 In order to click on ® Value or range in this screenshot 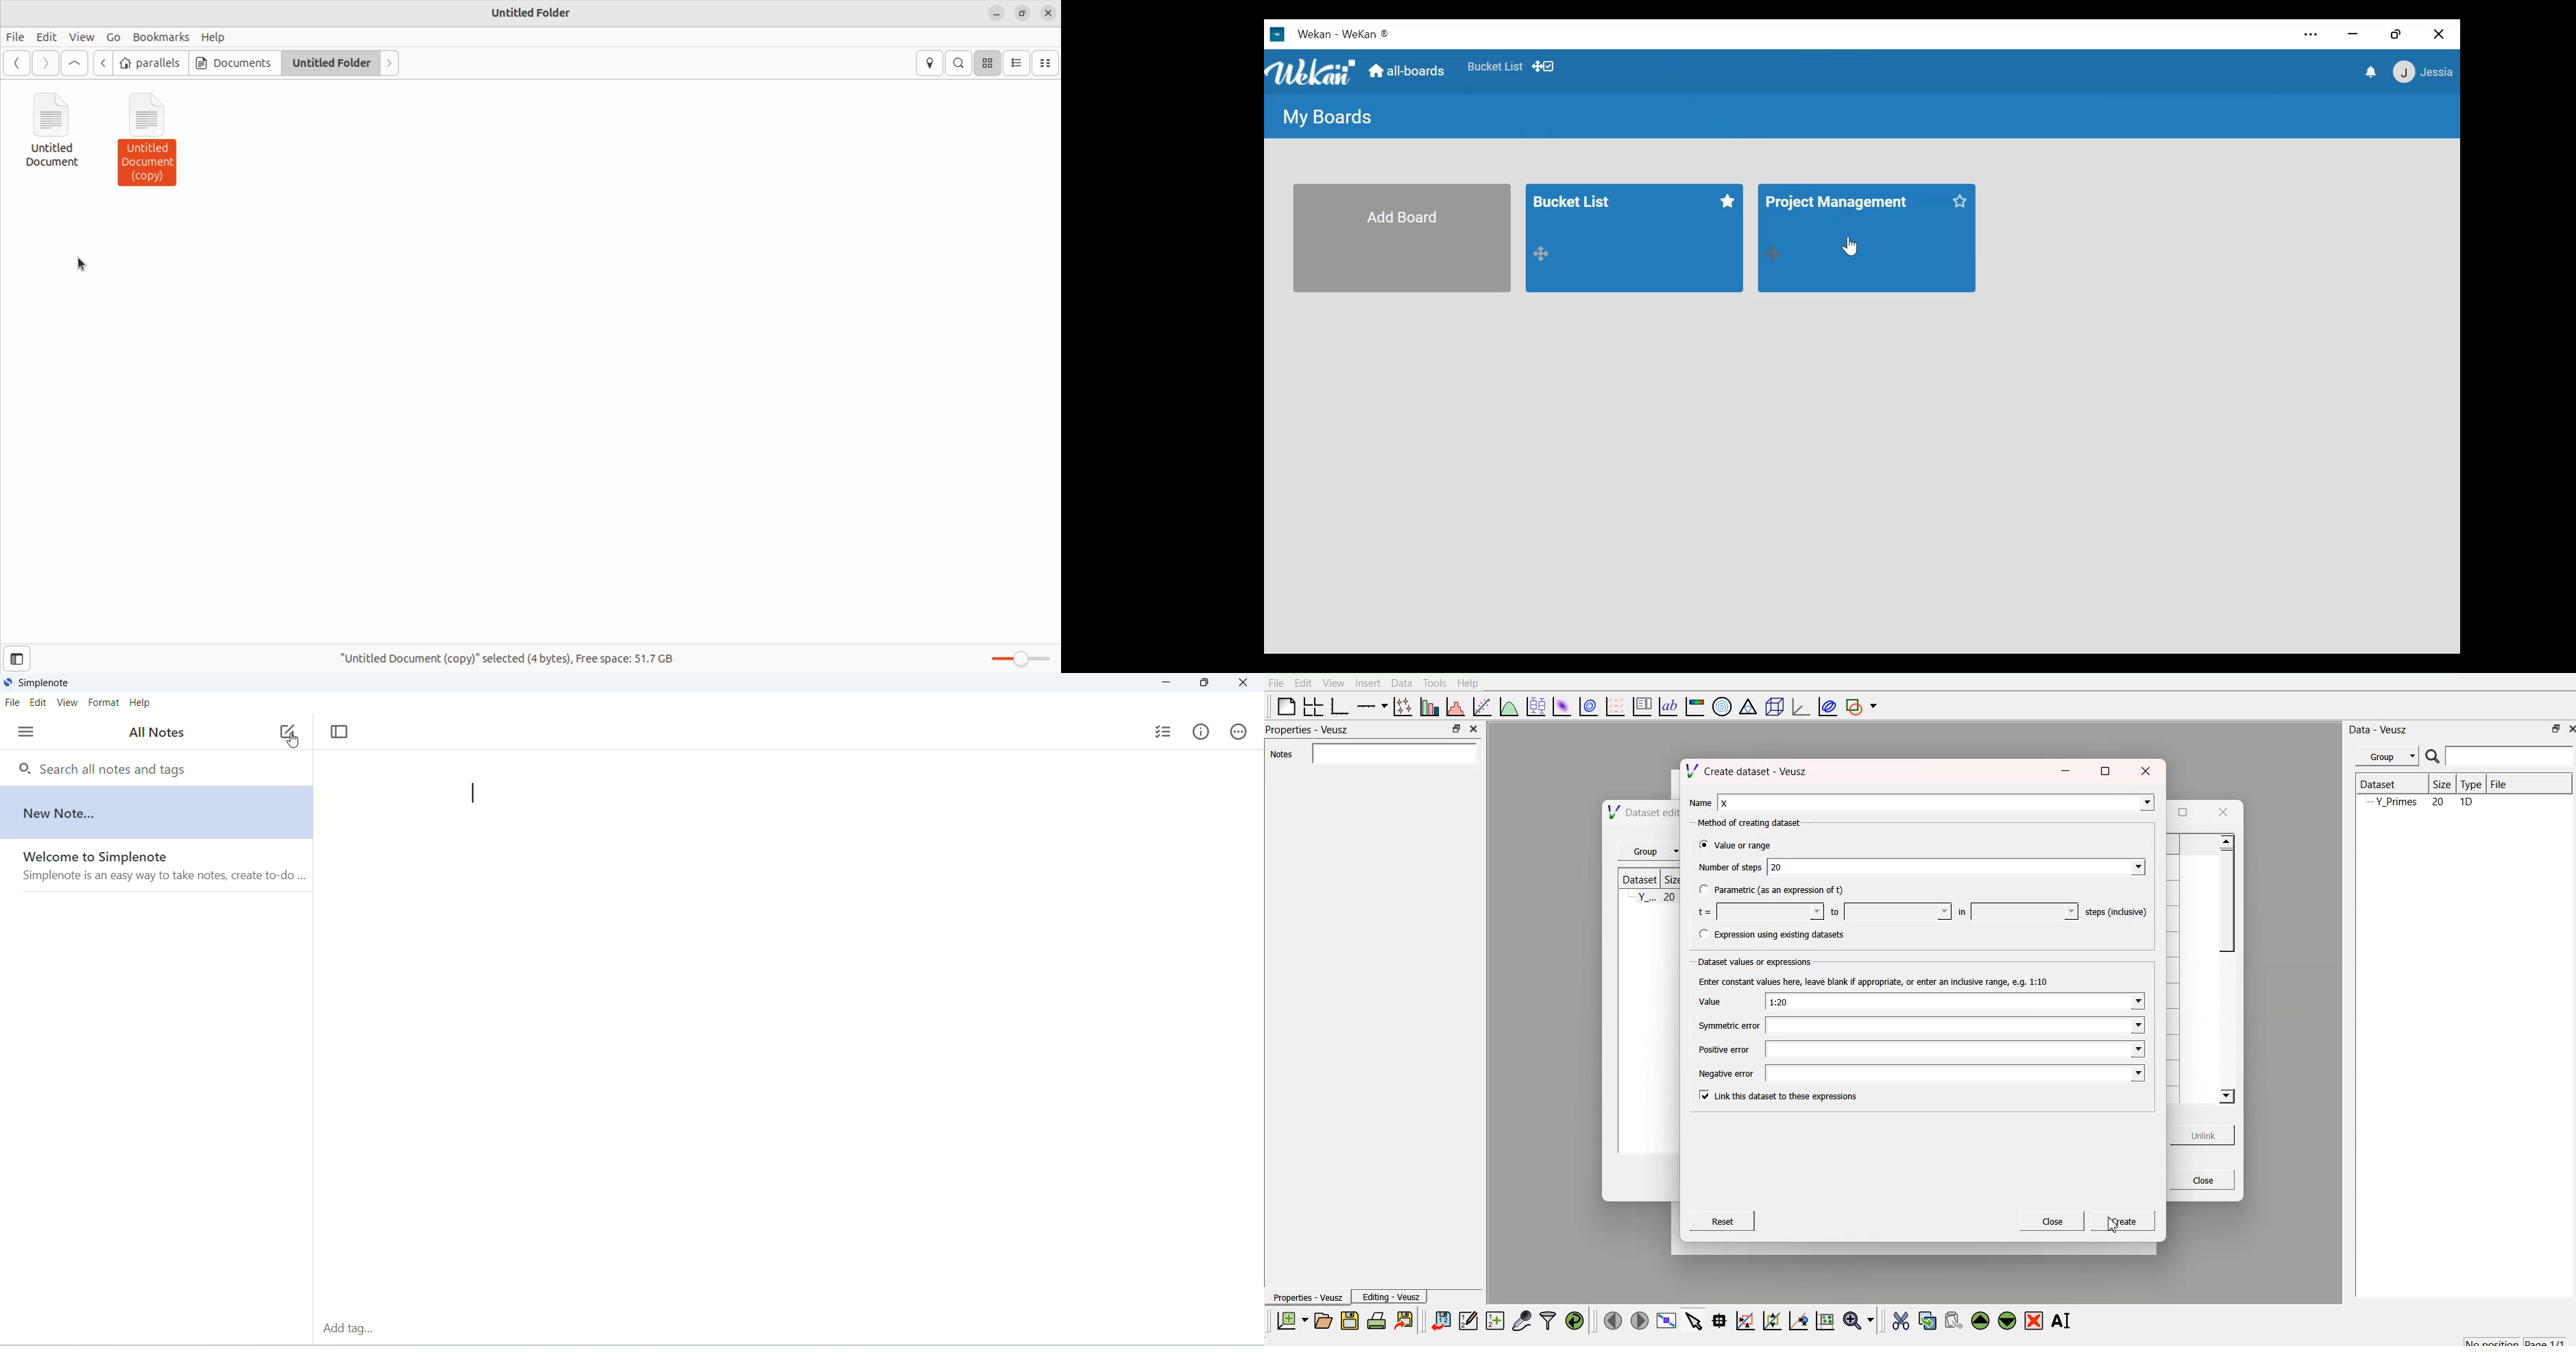, I will do `click(1736, 844)`.